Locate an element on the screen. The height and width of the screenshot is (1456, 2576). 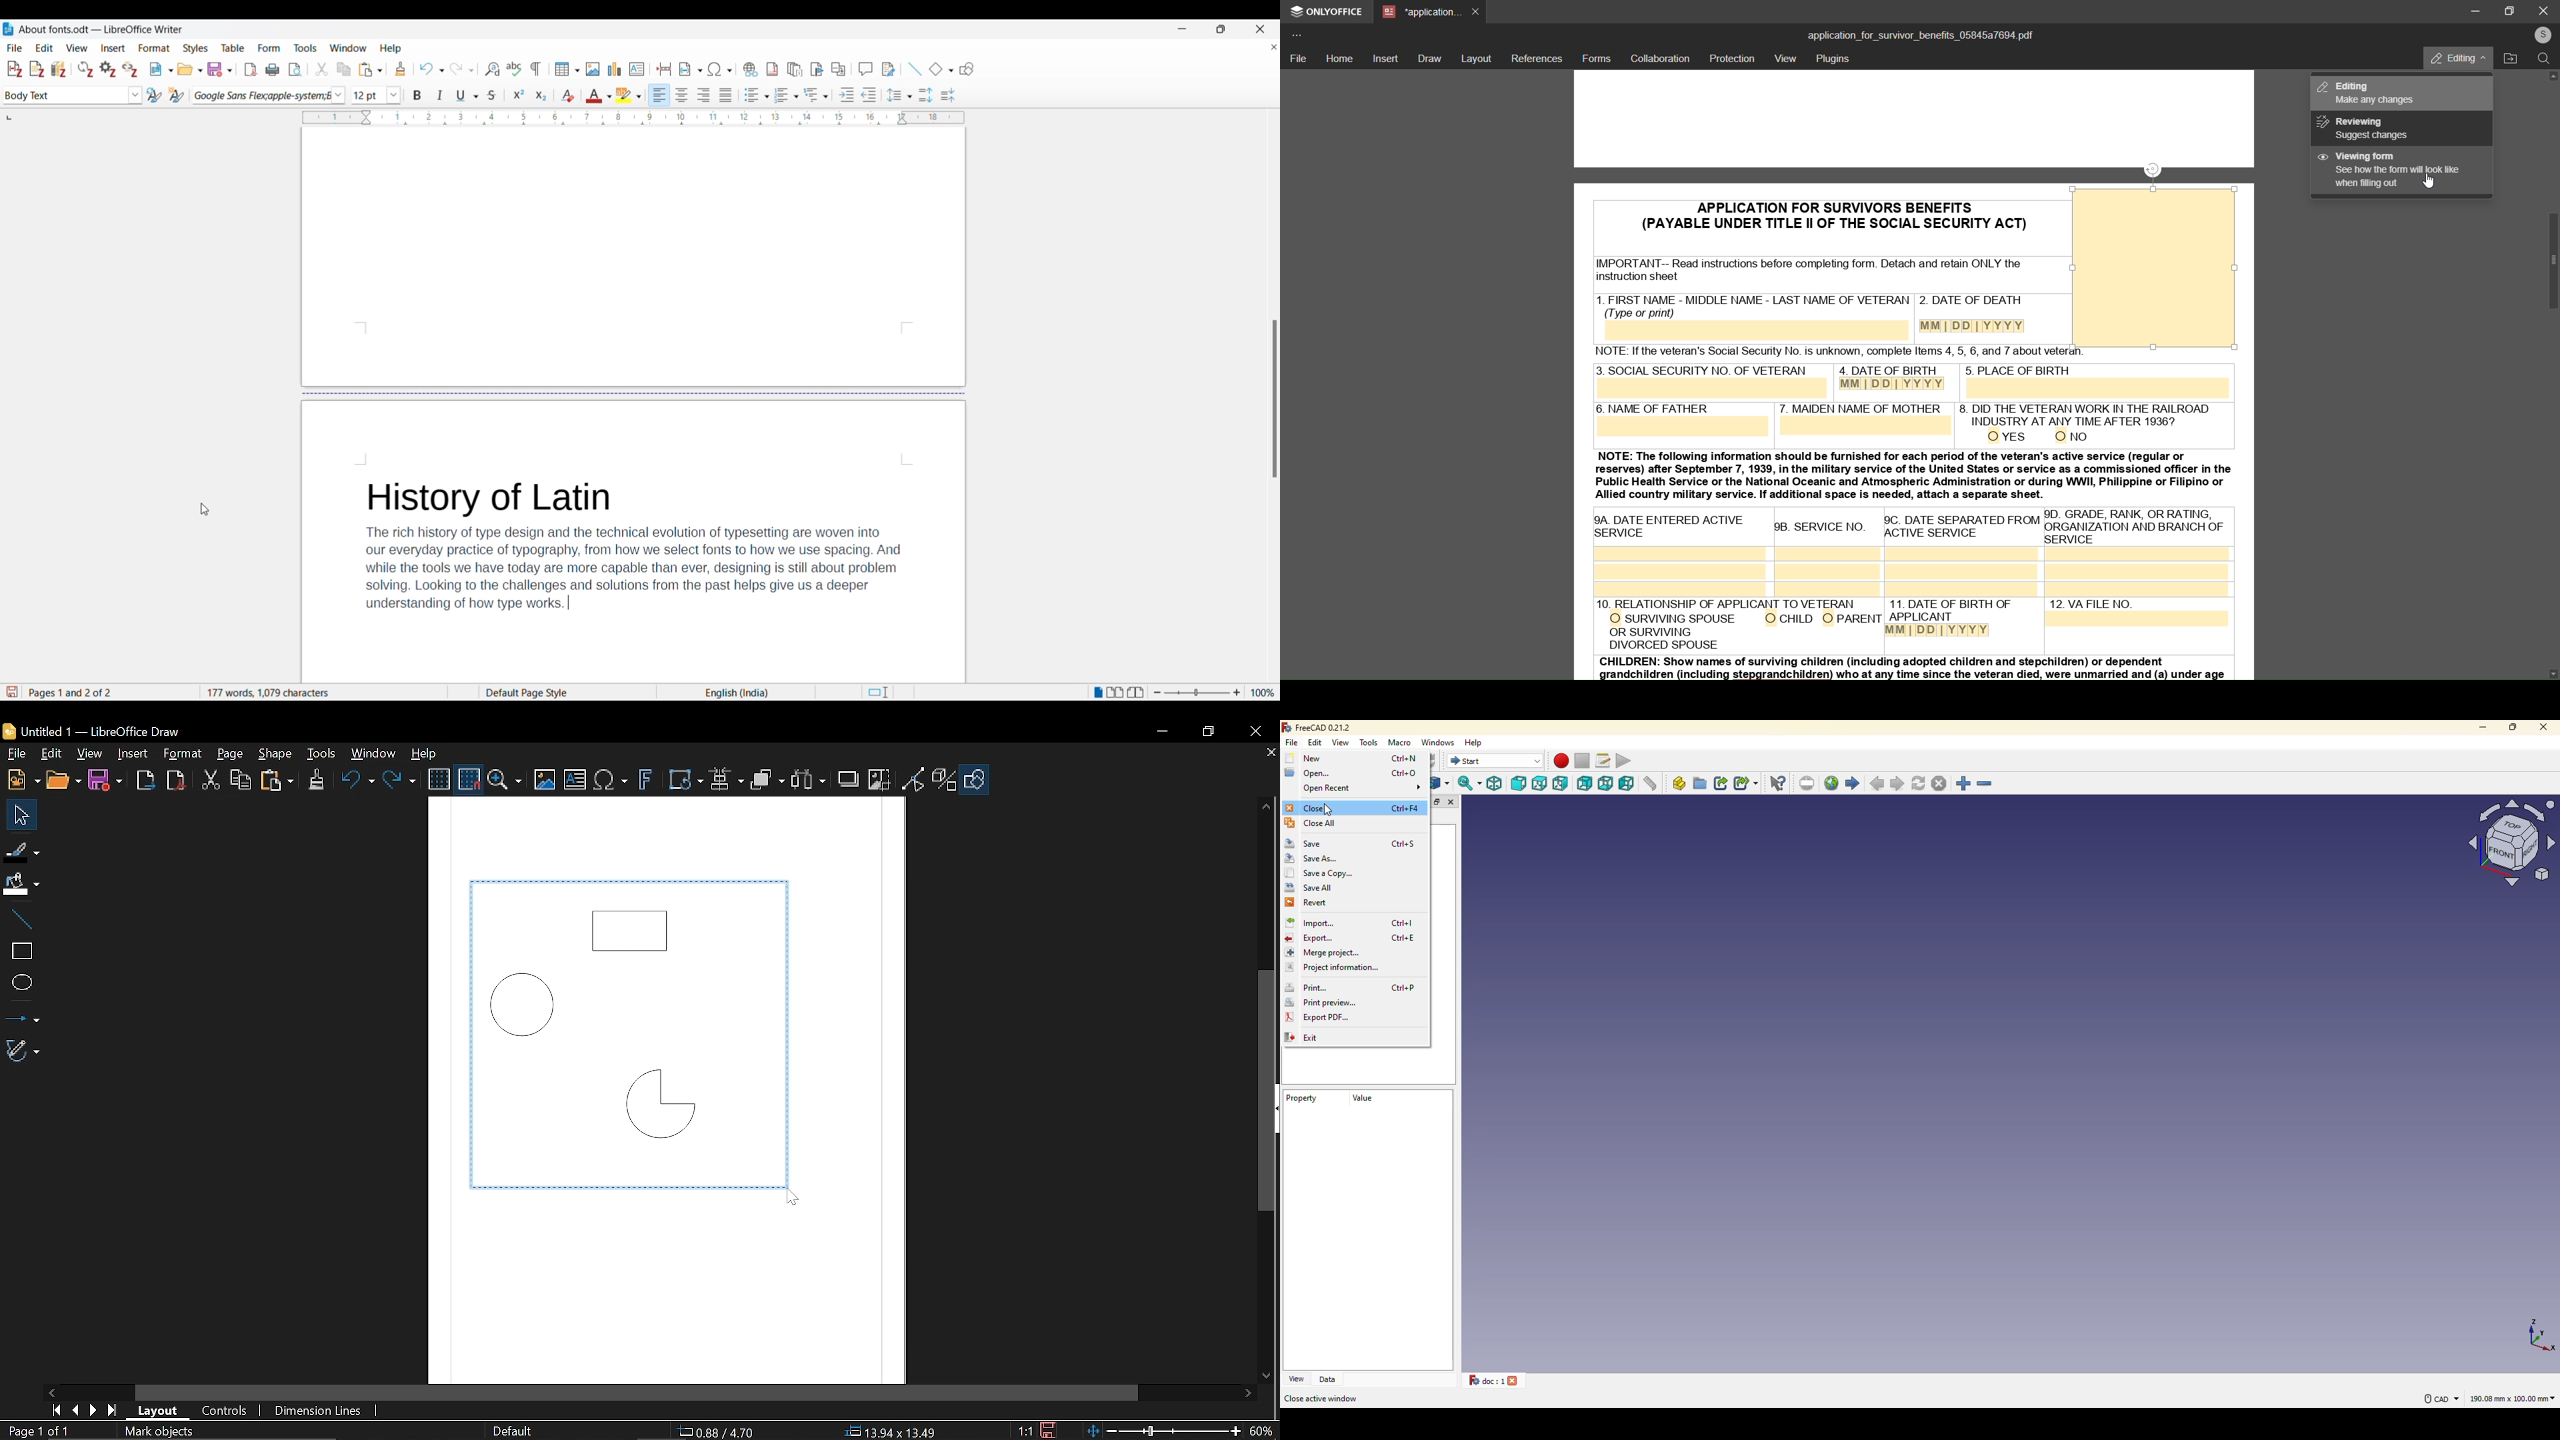
front is located at coordinates (1519, 785).